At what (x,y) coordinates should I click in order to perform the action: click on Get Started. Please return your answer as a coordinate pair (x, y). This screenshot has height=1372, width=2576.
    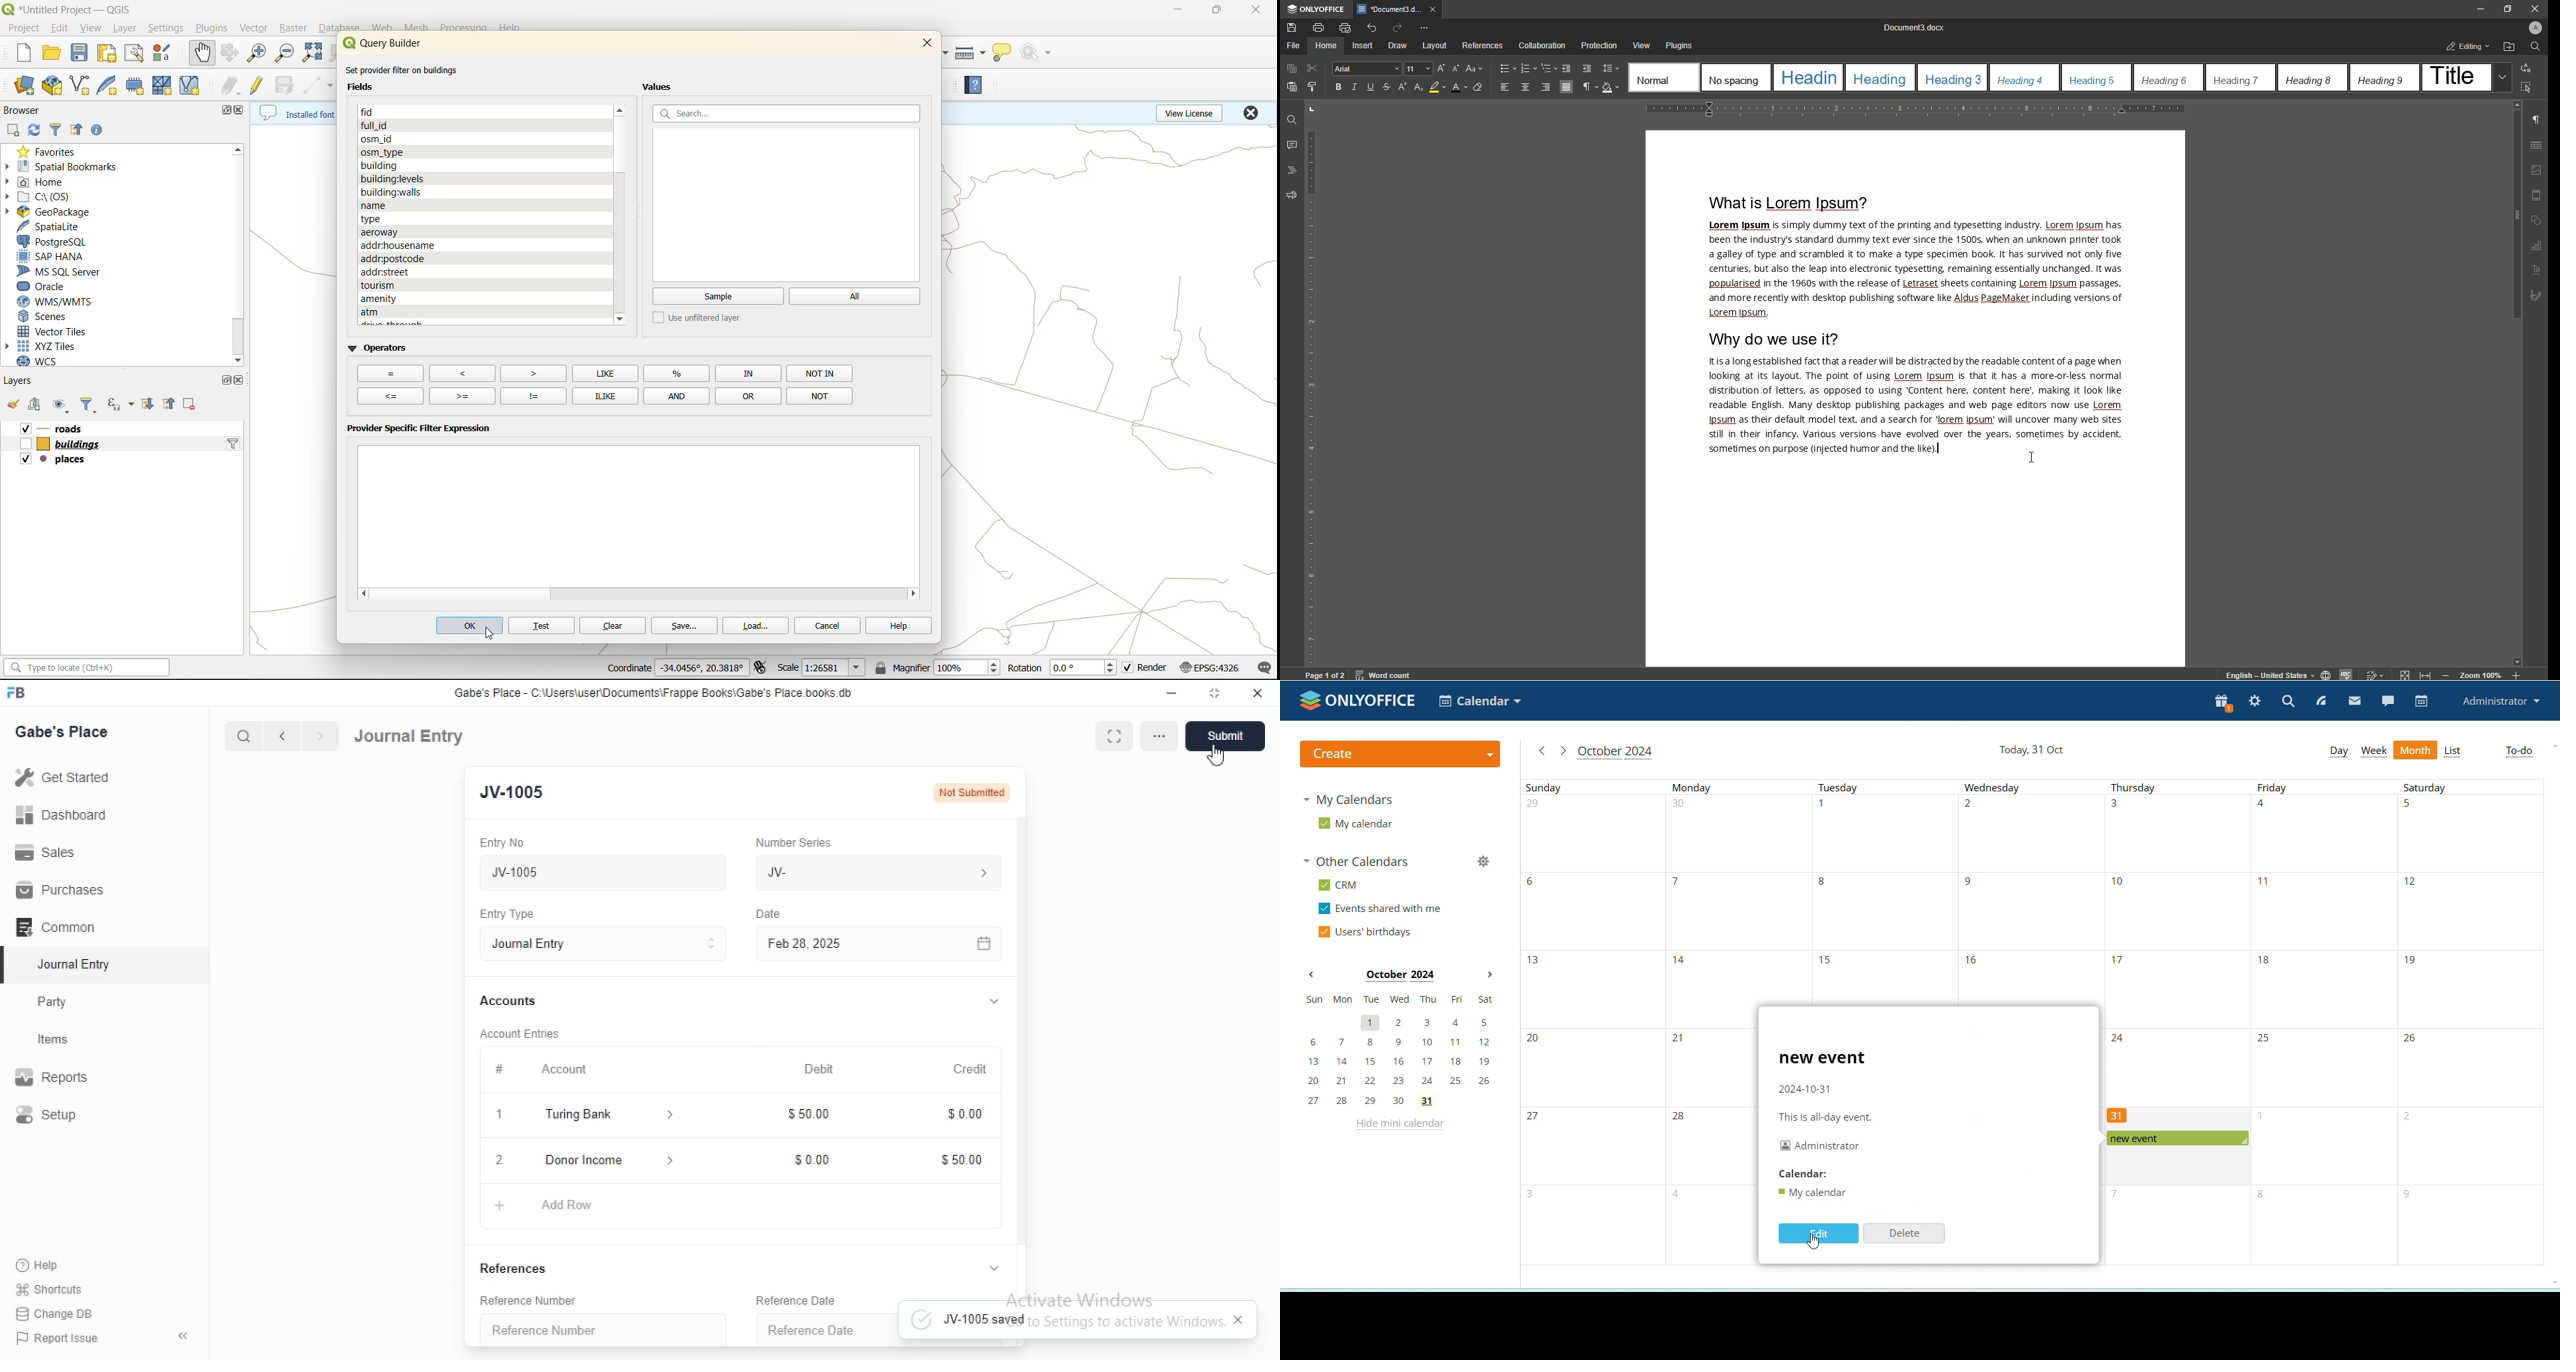
    Looking at the image, I should click on (67, 777).